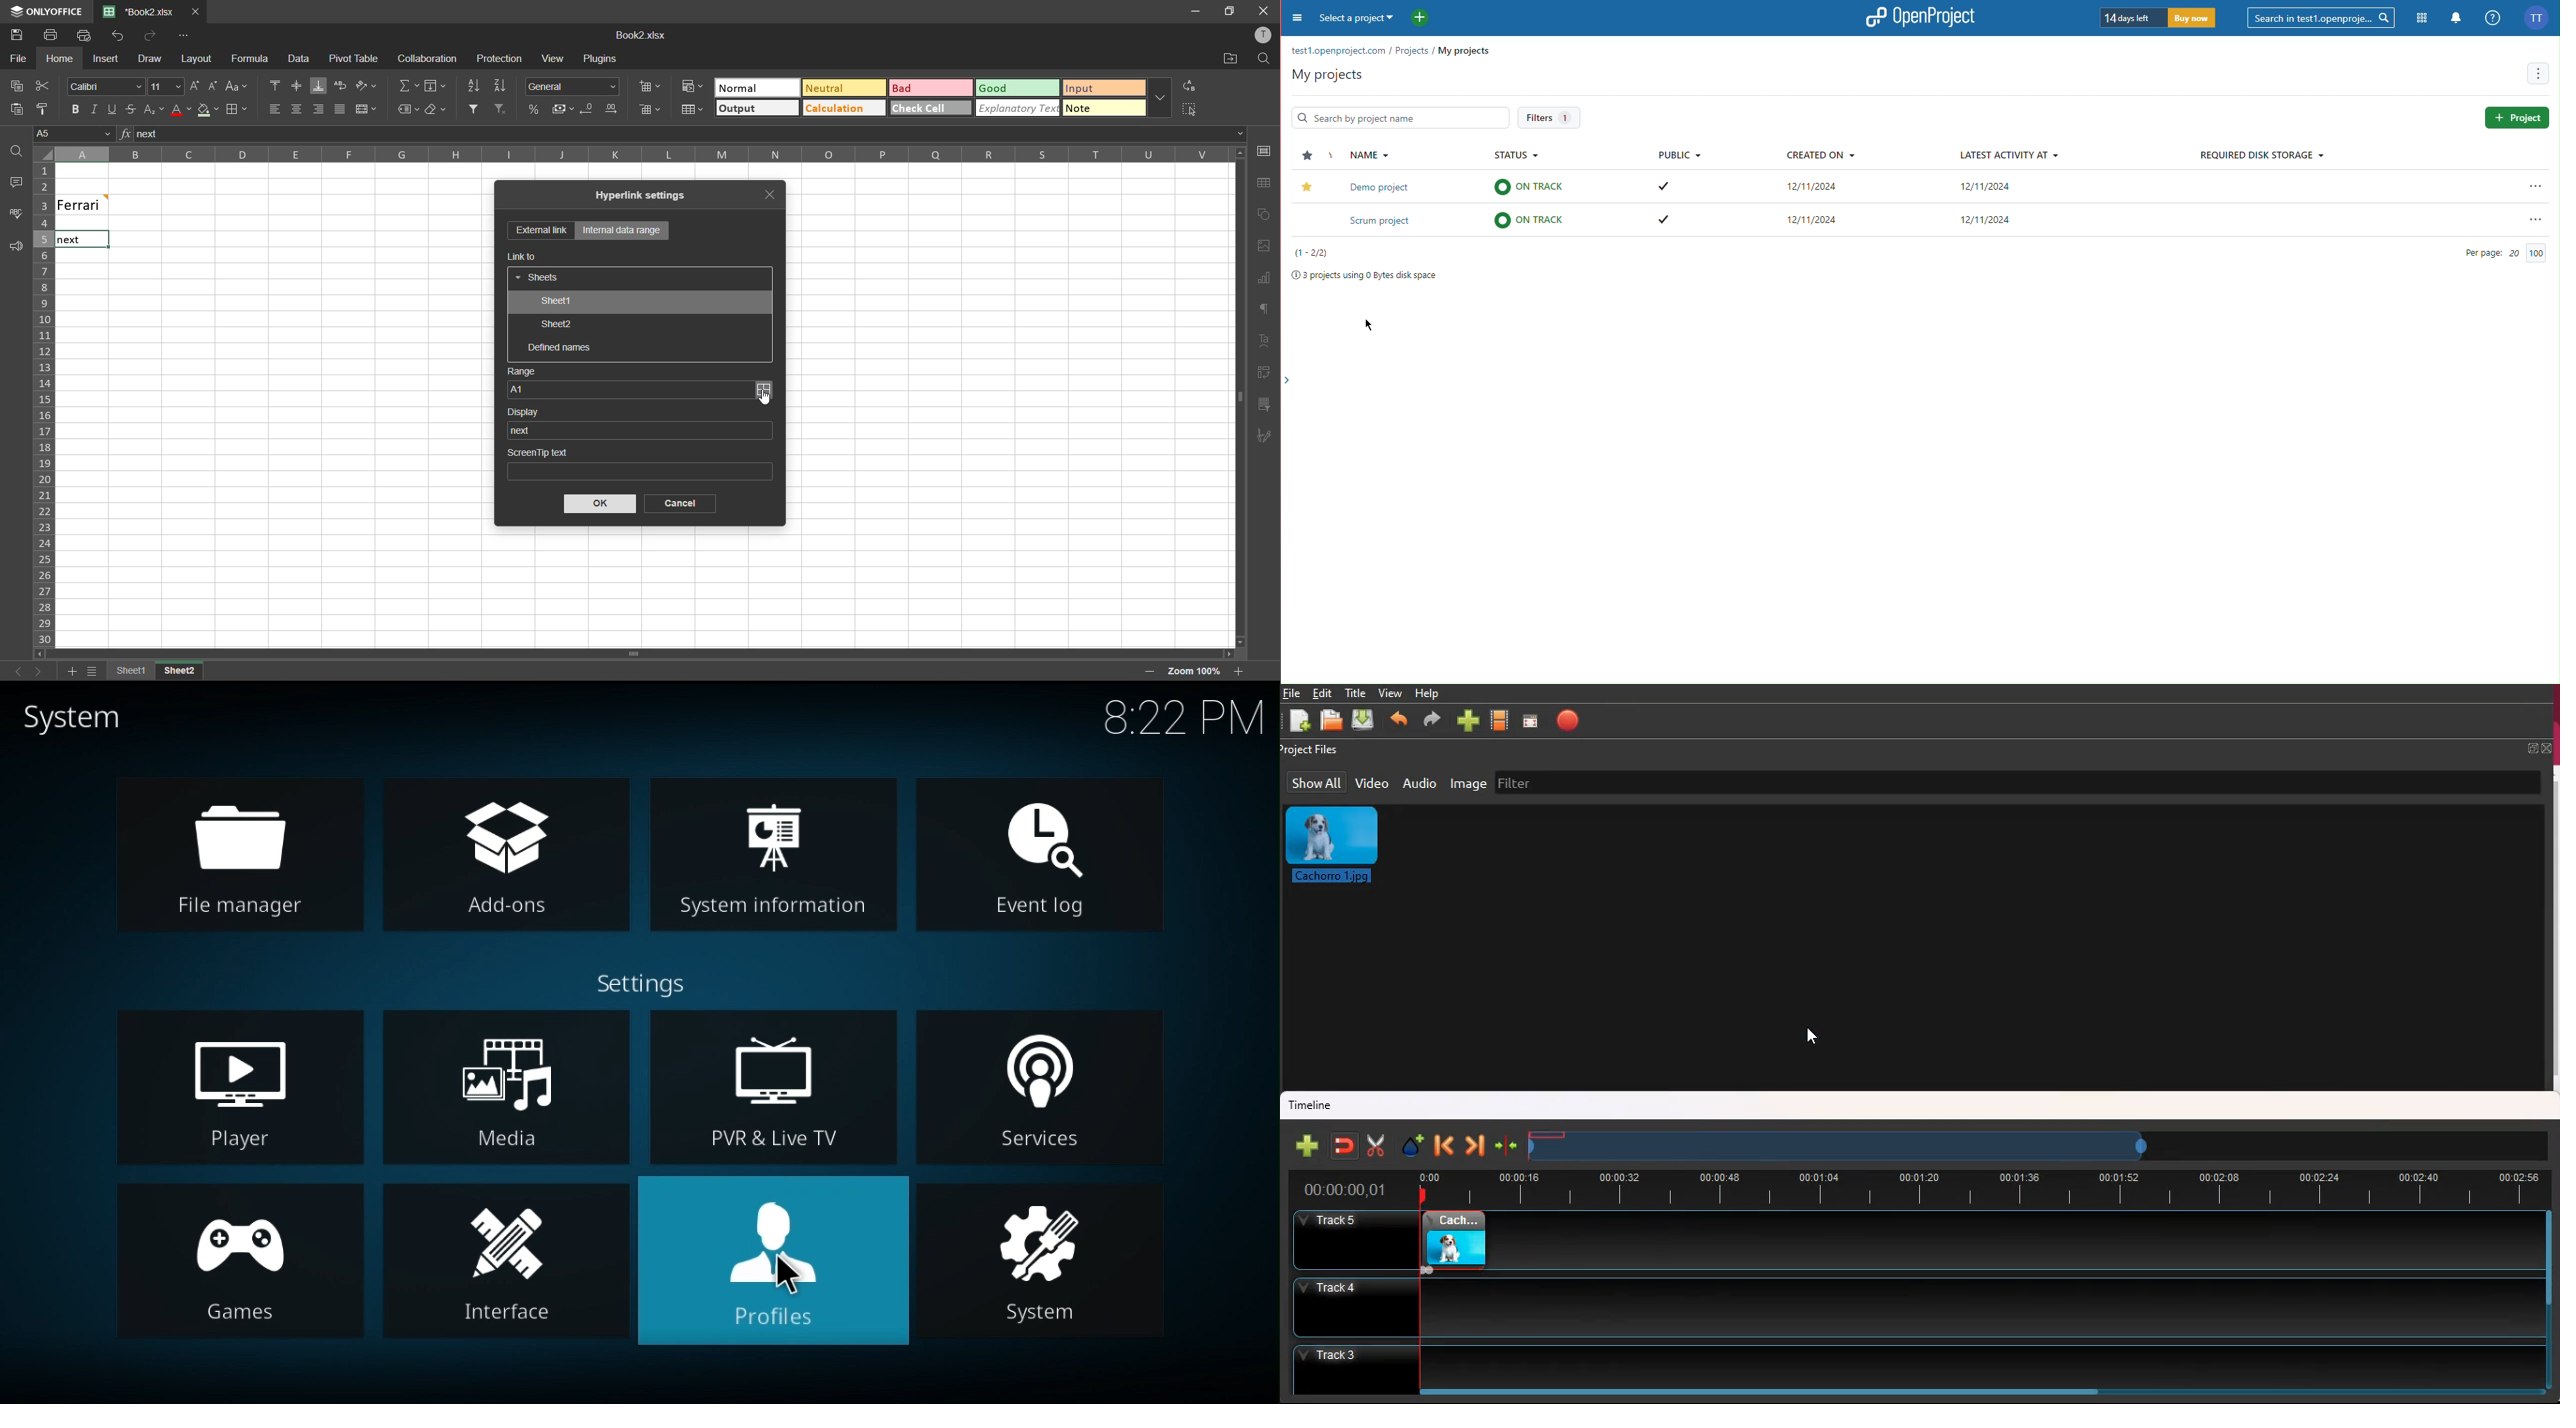 The width and height of the screenshot is (2576, 1428). What do you see at coordinates (647, 196) in the screenshot?
I see `hyperlink settings` at bounding box center [647, 196].